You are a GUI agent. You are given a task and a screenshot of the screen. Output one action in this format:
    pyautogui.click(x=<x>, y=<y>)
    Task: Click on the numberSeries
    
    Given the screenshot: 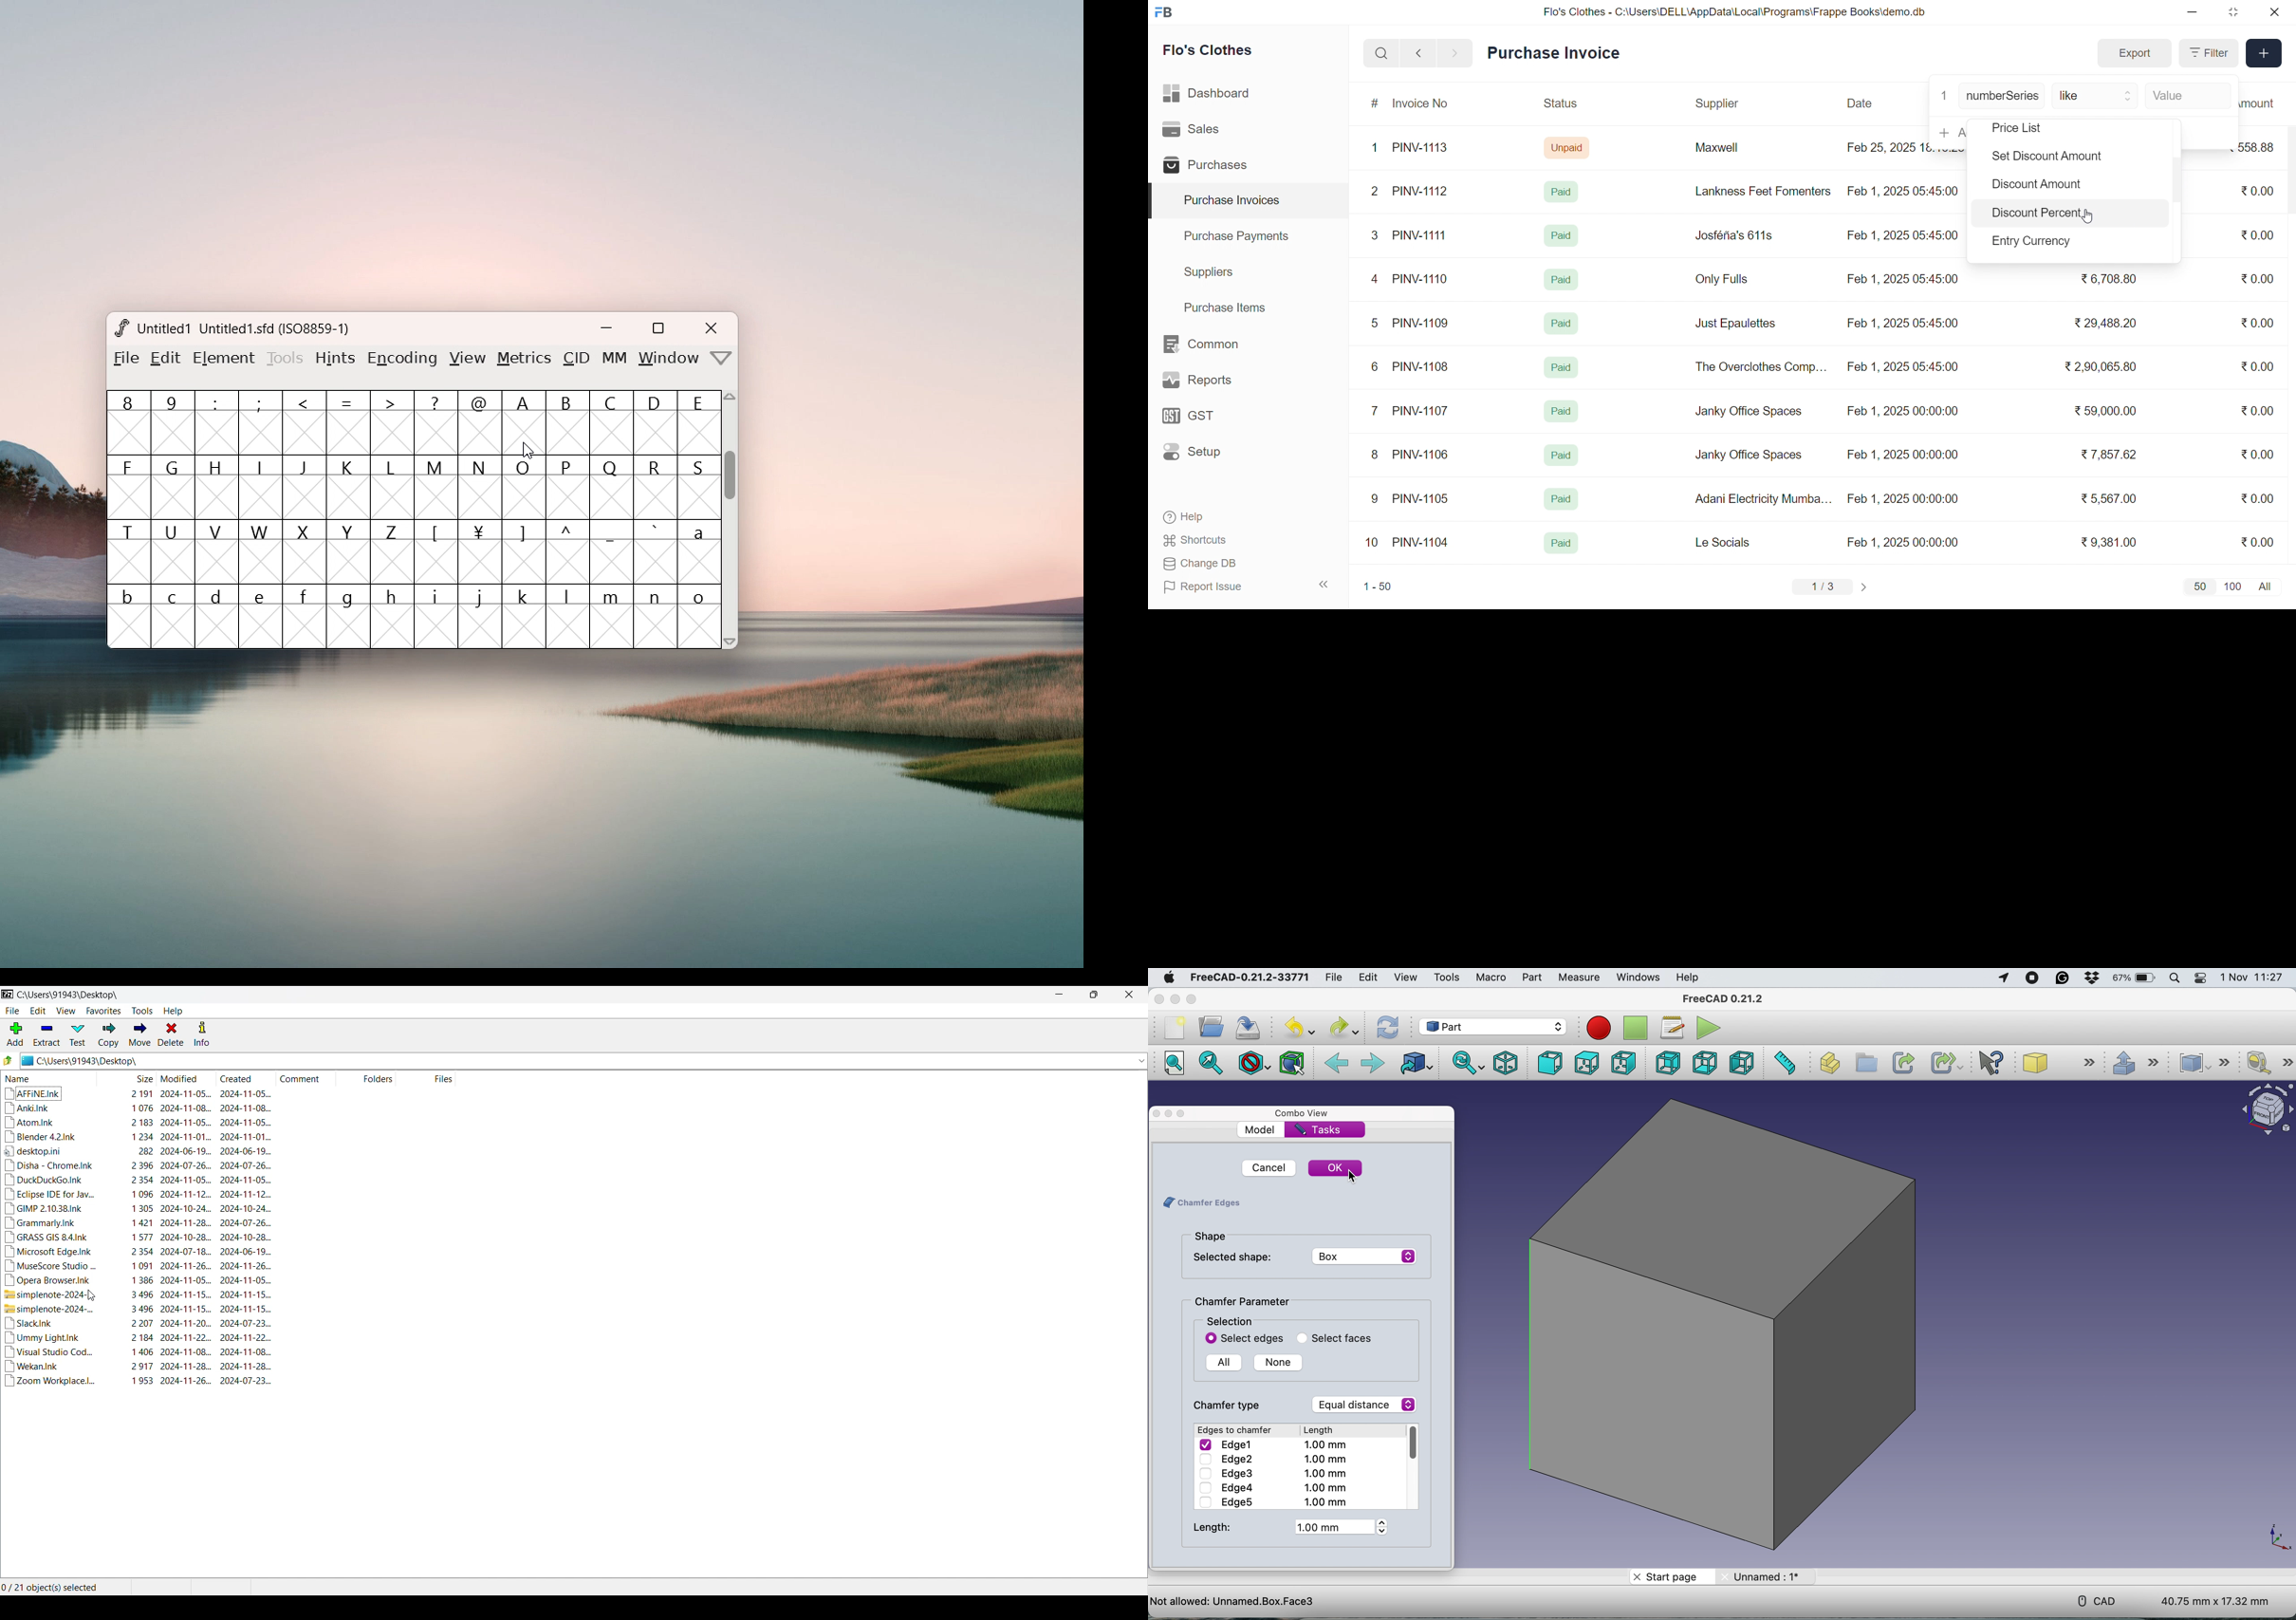 What is the action you would take?
    pyautogui.click(x=2002, y=97)
    